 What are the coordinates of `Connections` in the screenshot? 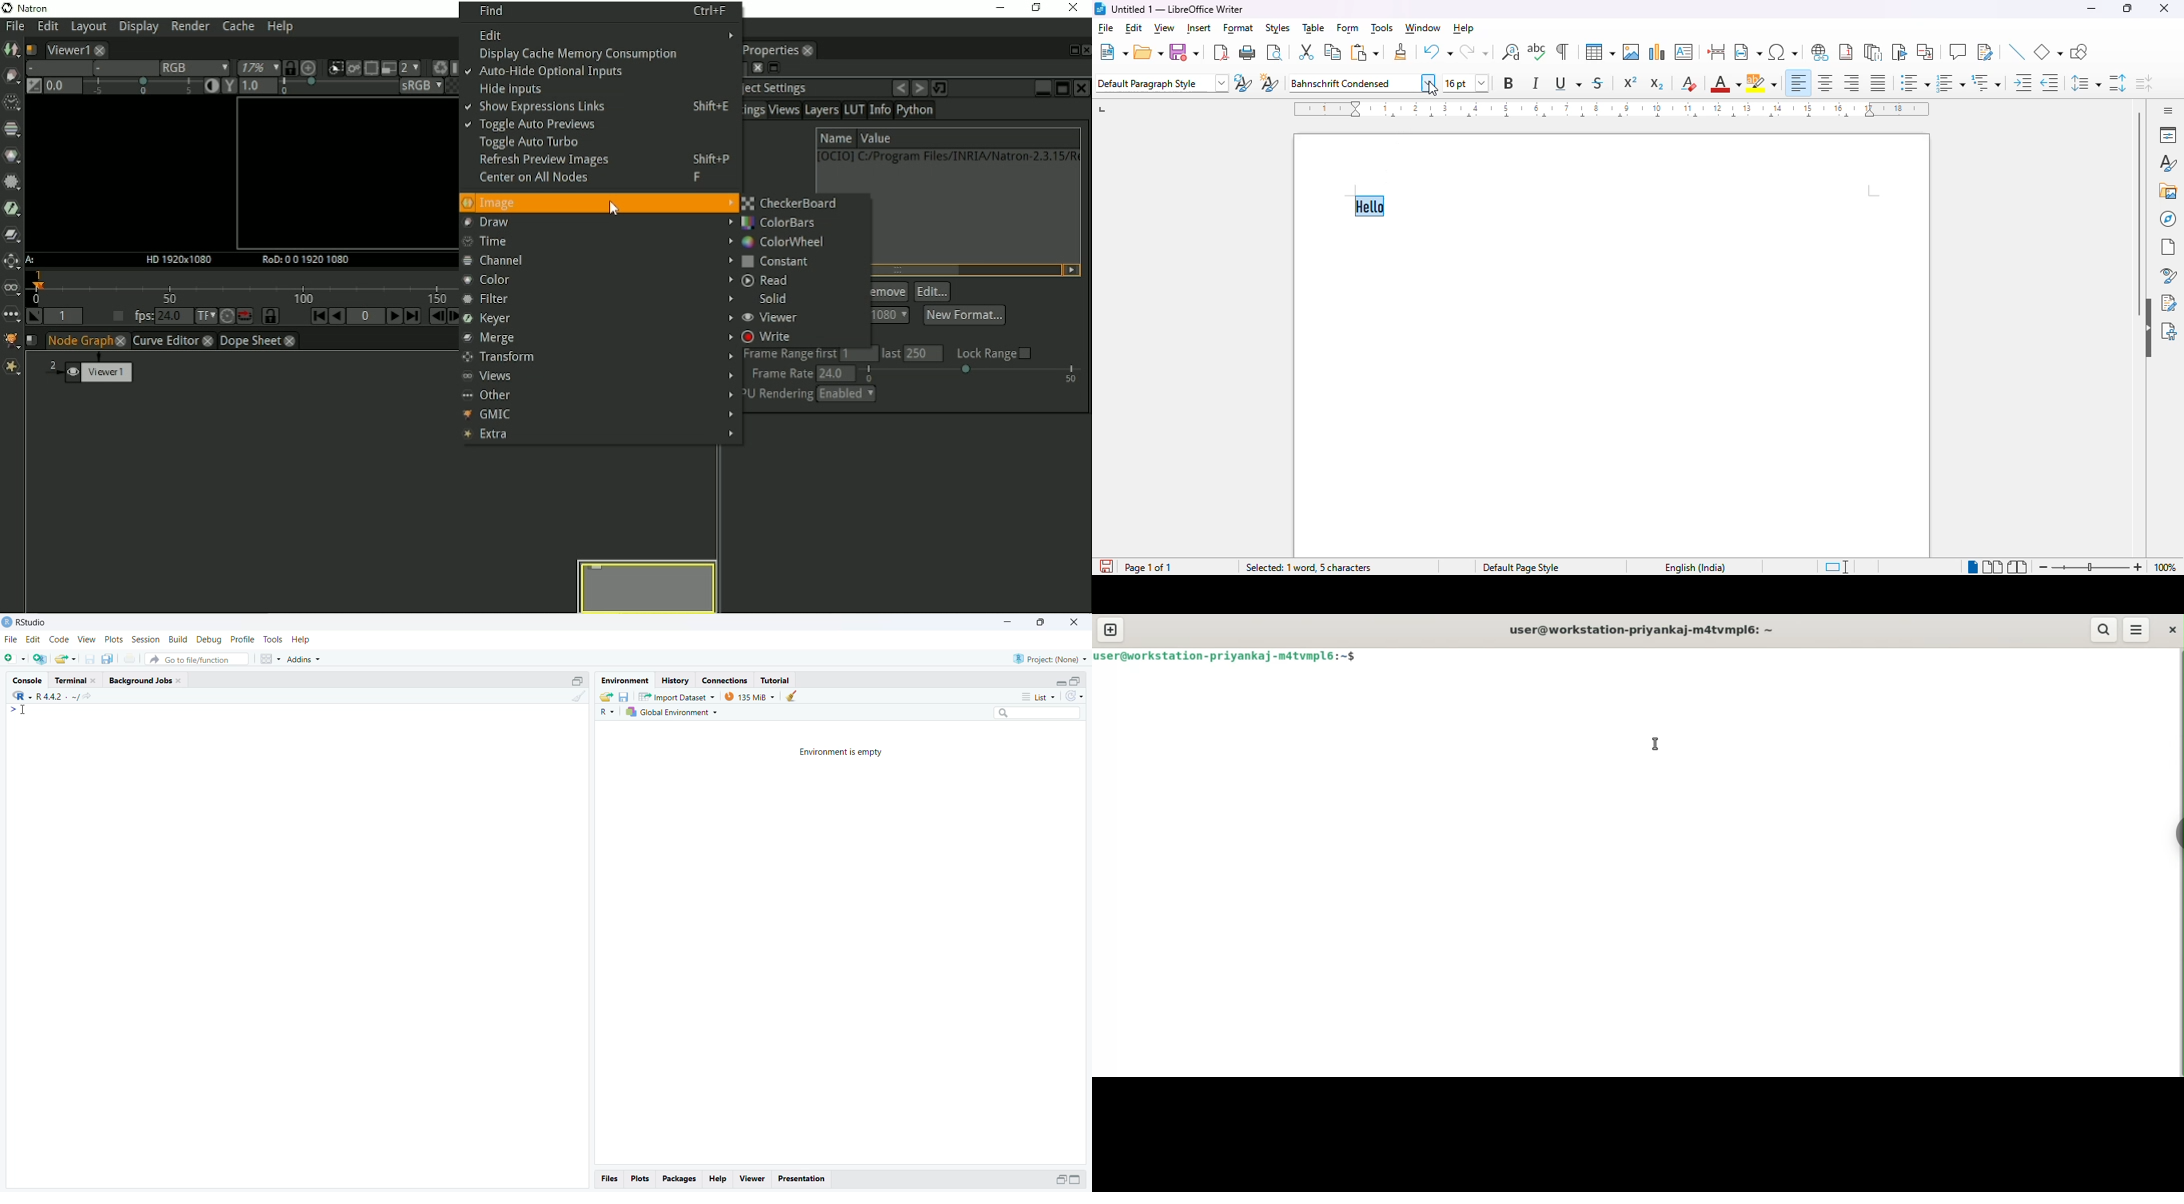 It's located at (724, 679).